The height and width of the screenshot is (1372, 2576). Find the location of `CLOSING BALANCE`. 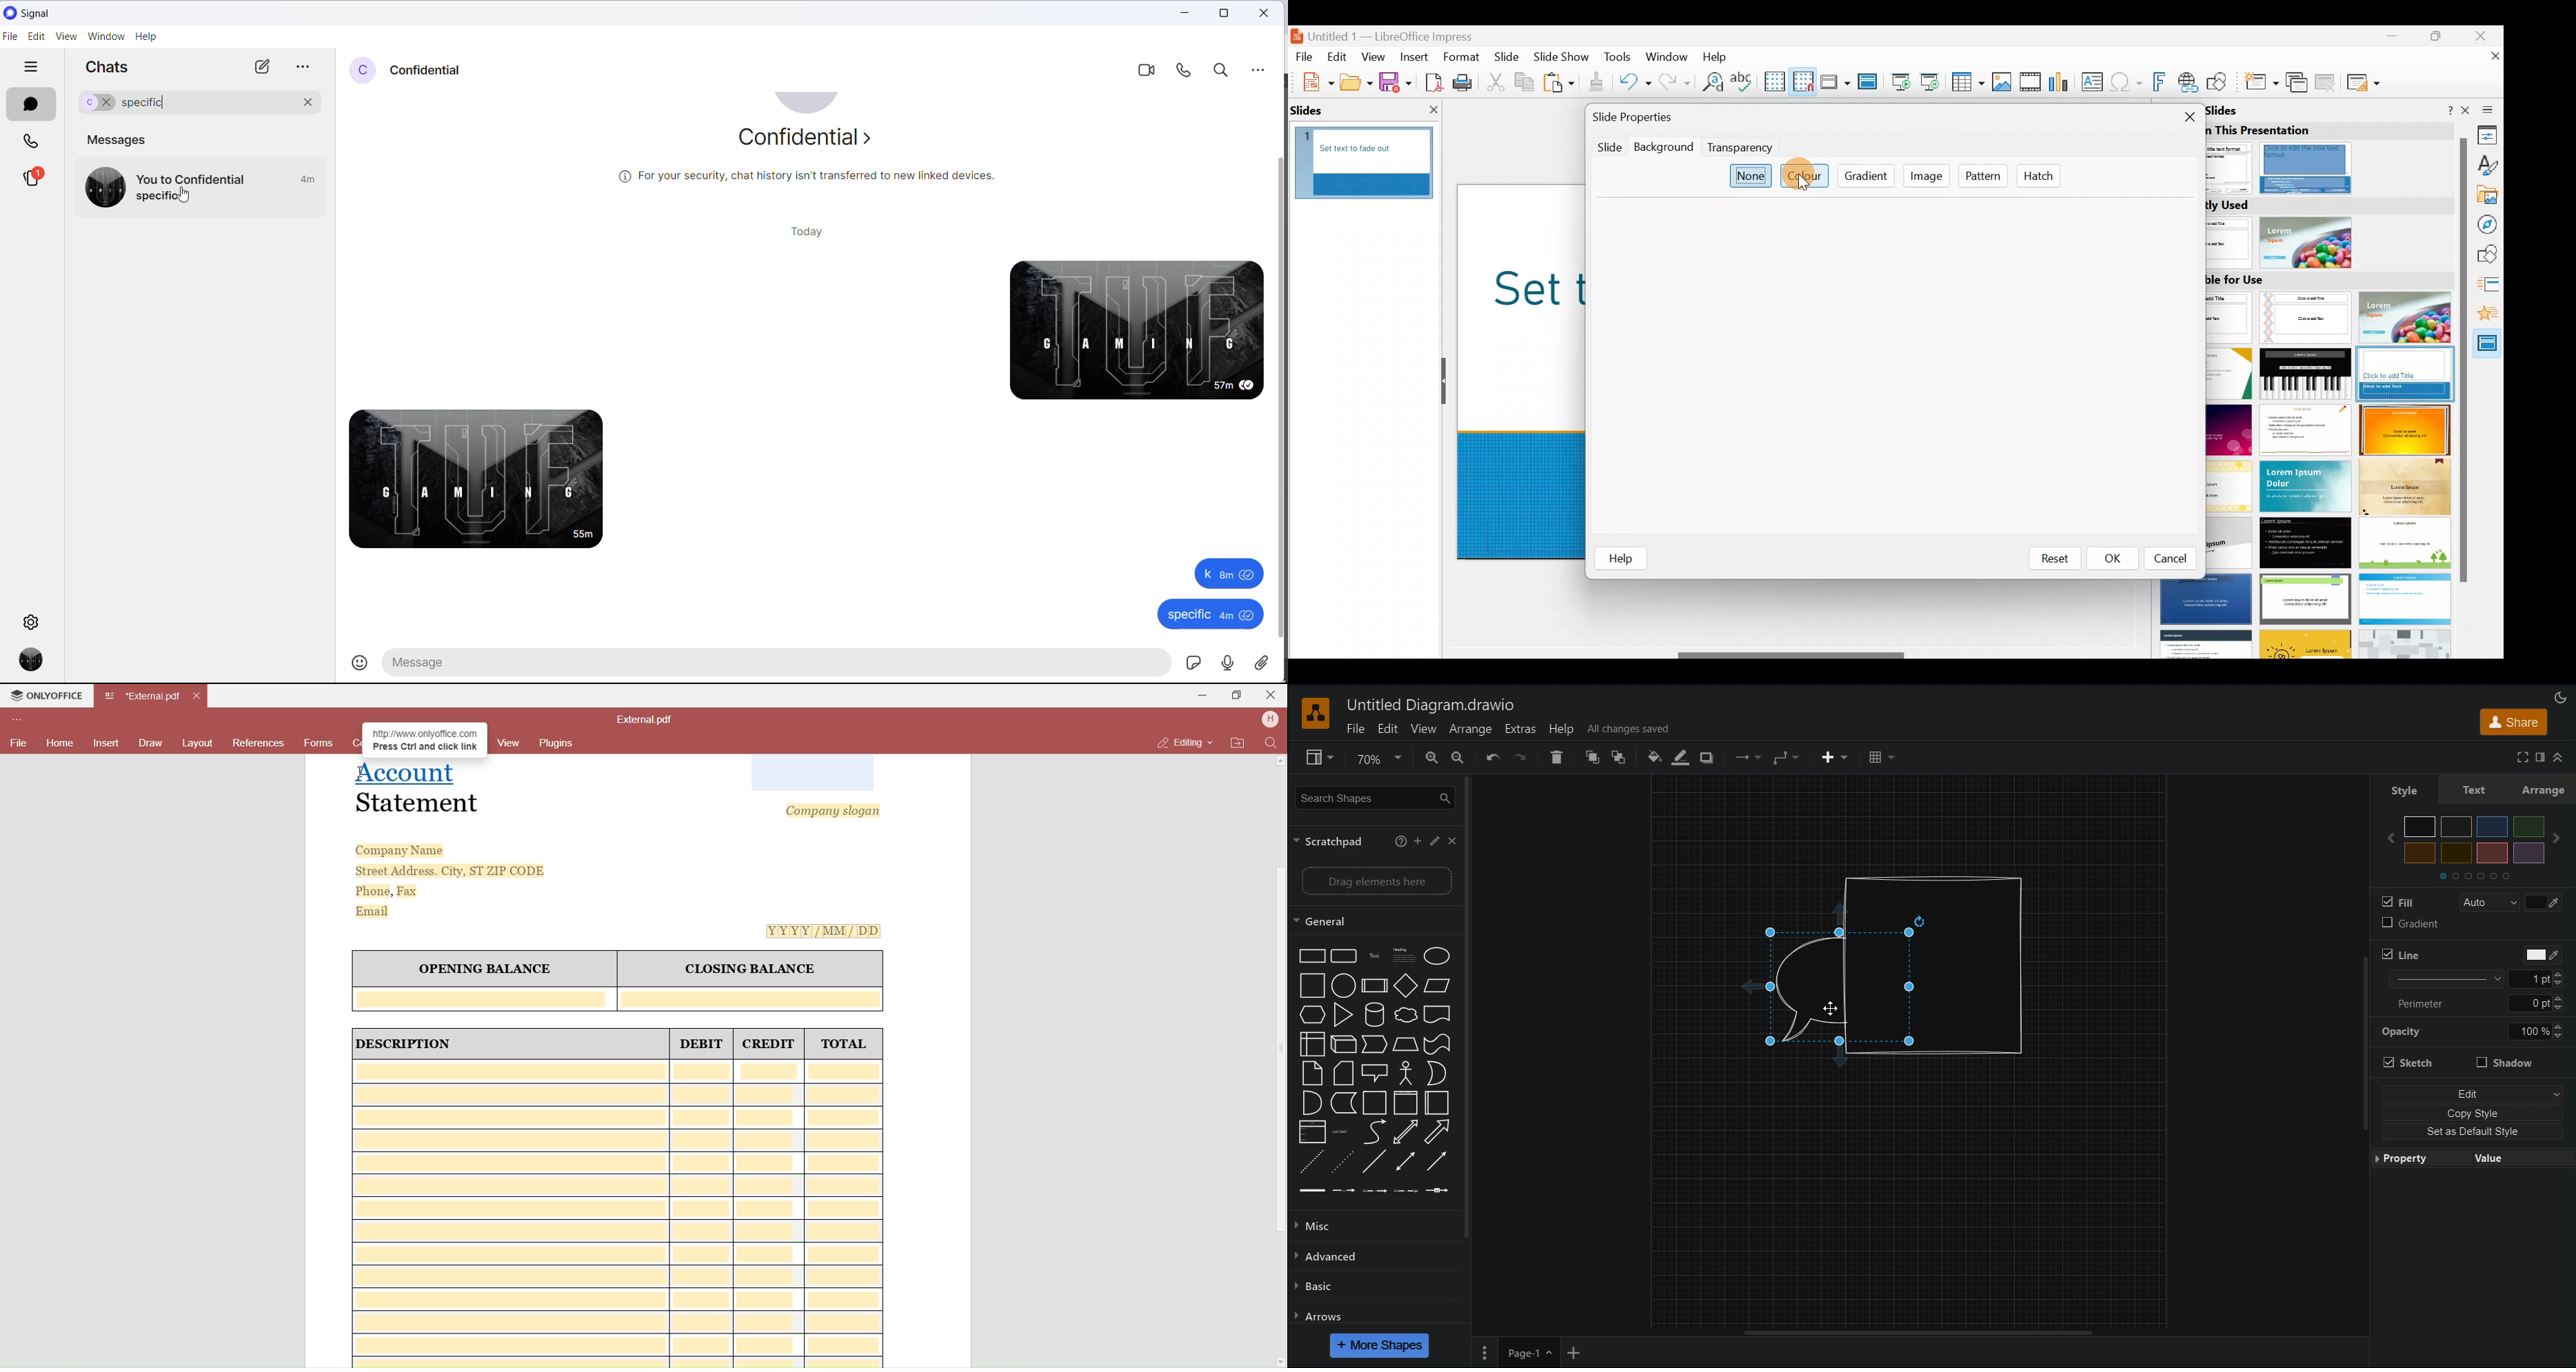

CLOSING BALANCE is located at coordinates (751, 970).